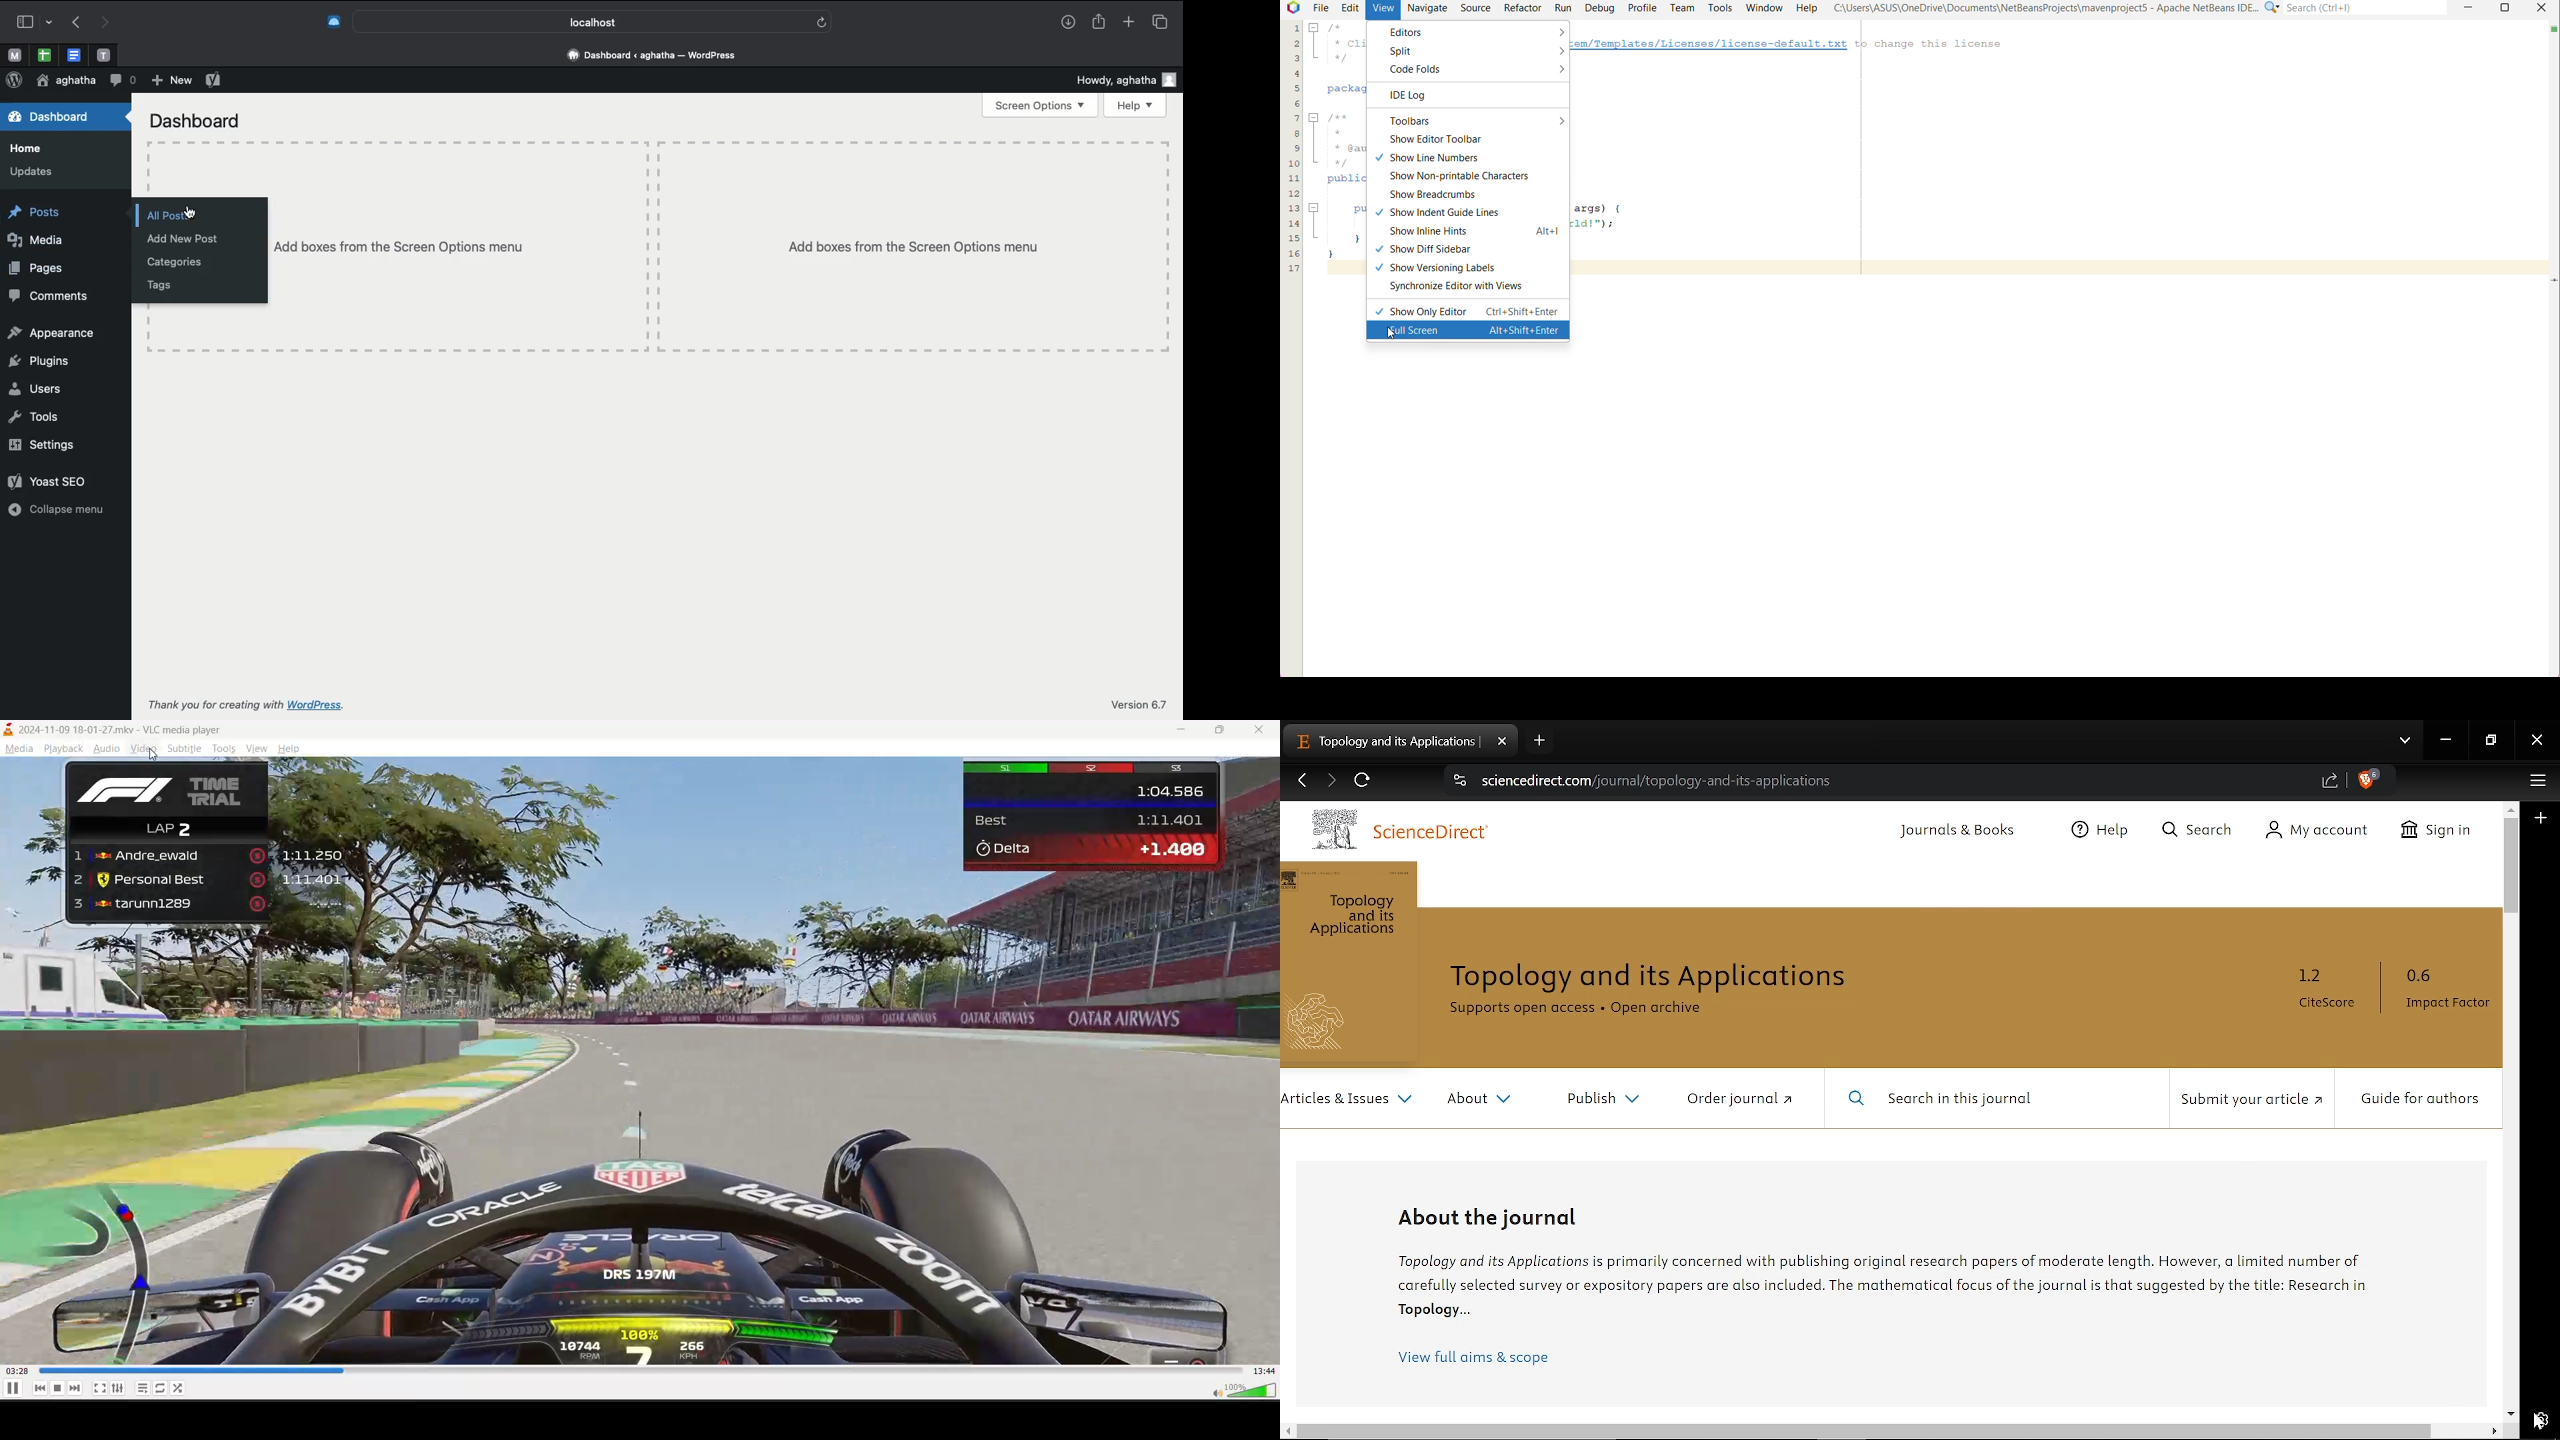 Image resolution: width=2576 pixels, height=1456 pixels. Describe the element at coordinates (1223, 731) in the screenshot. I see `maximize` at that location.